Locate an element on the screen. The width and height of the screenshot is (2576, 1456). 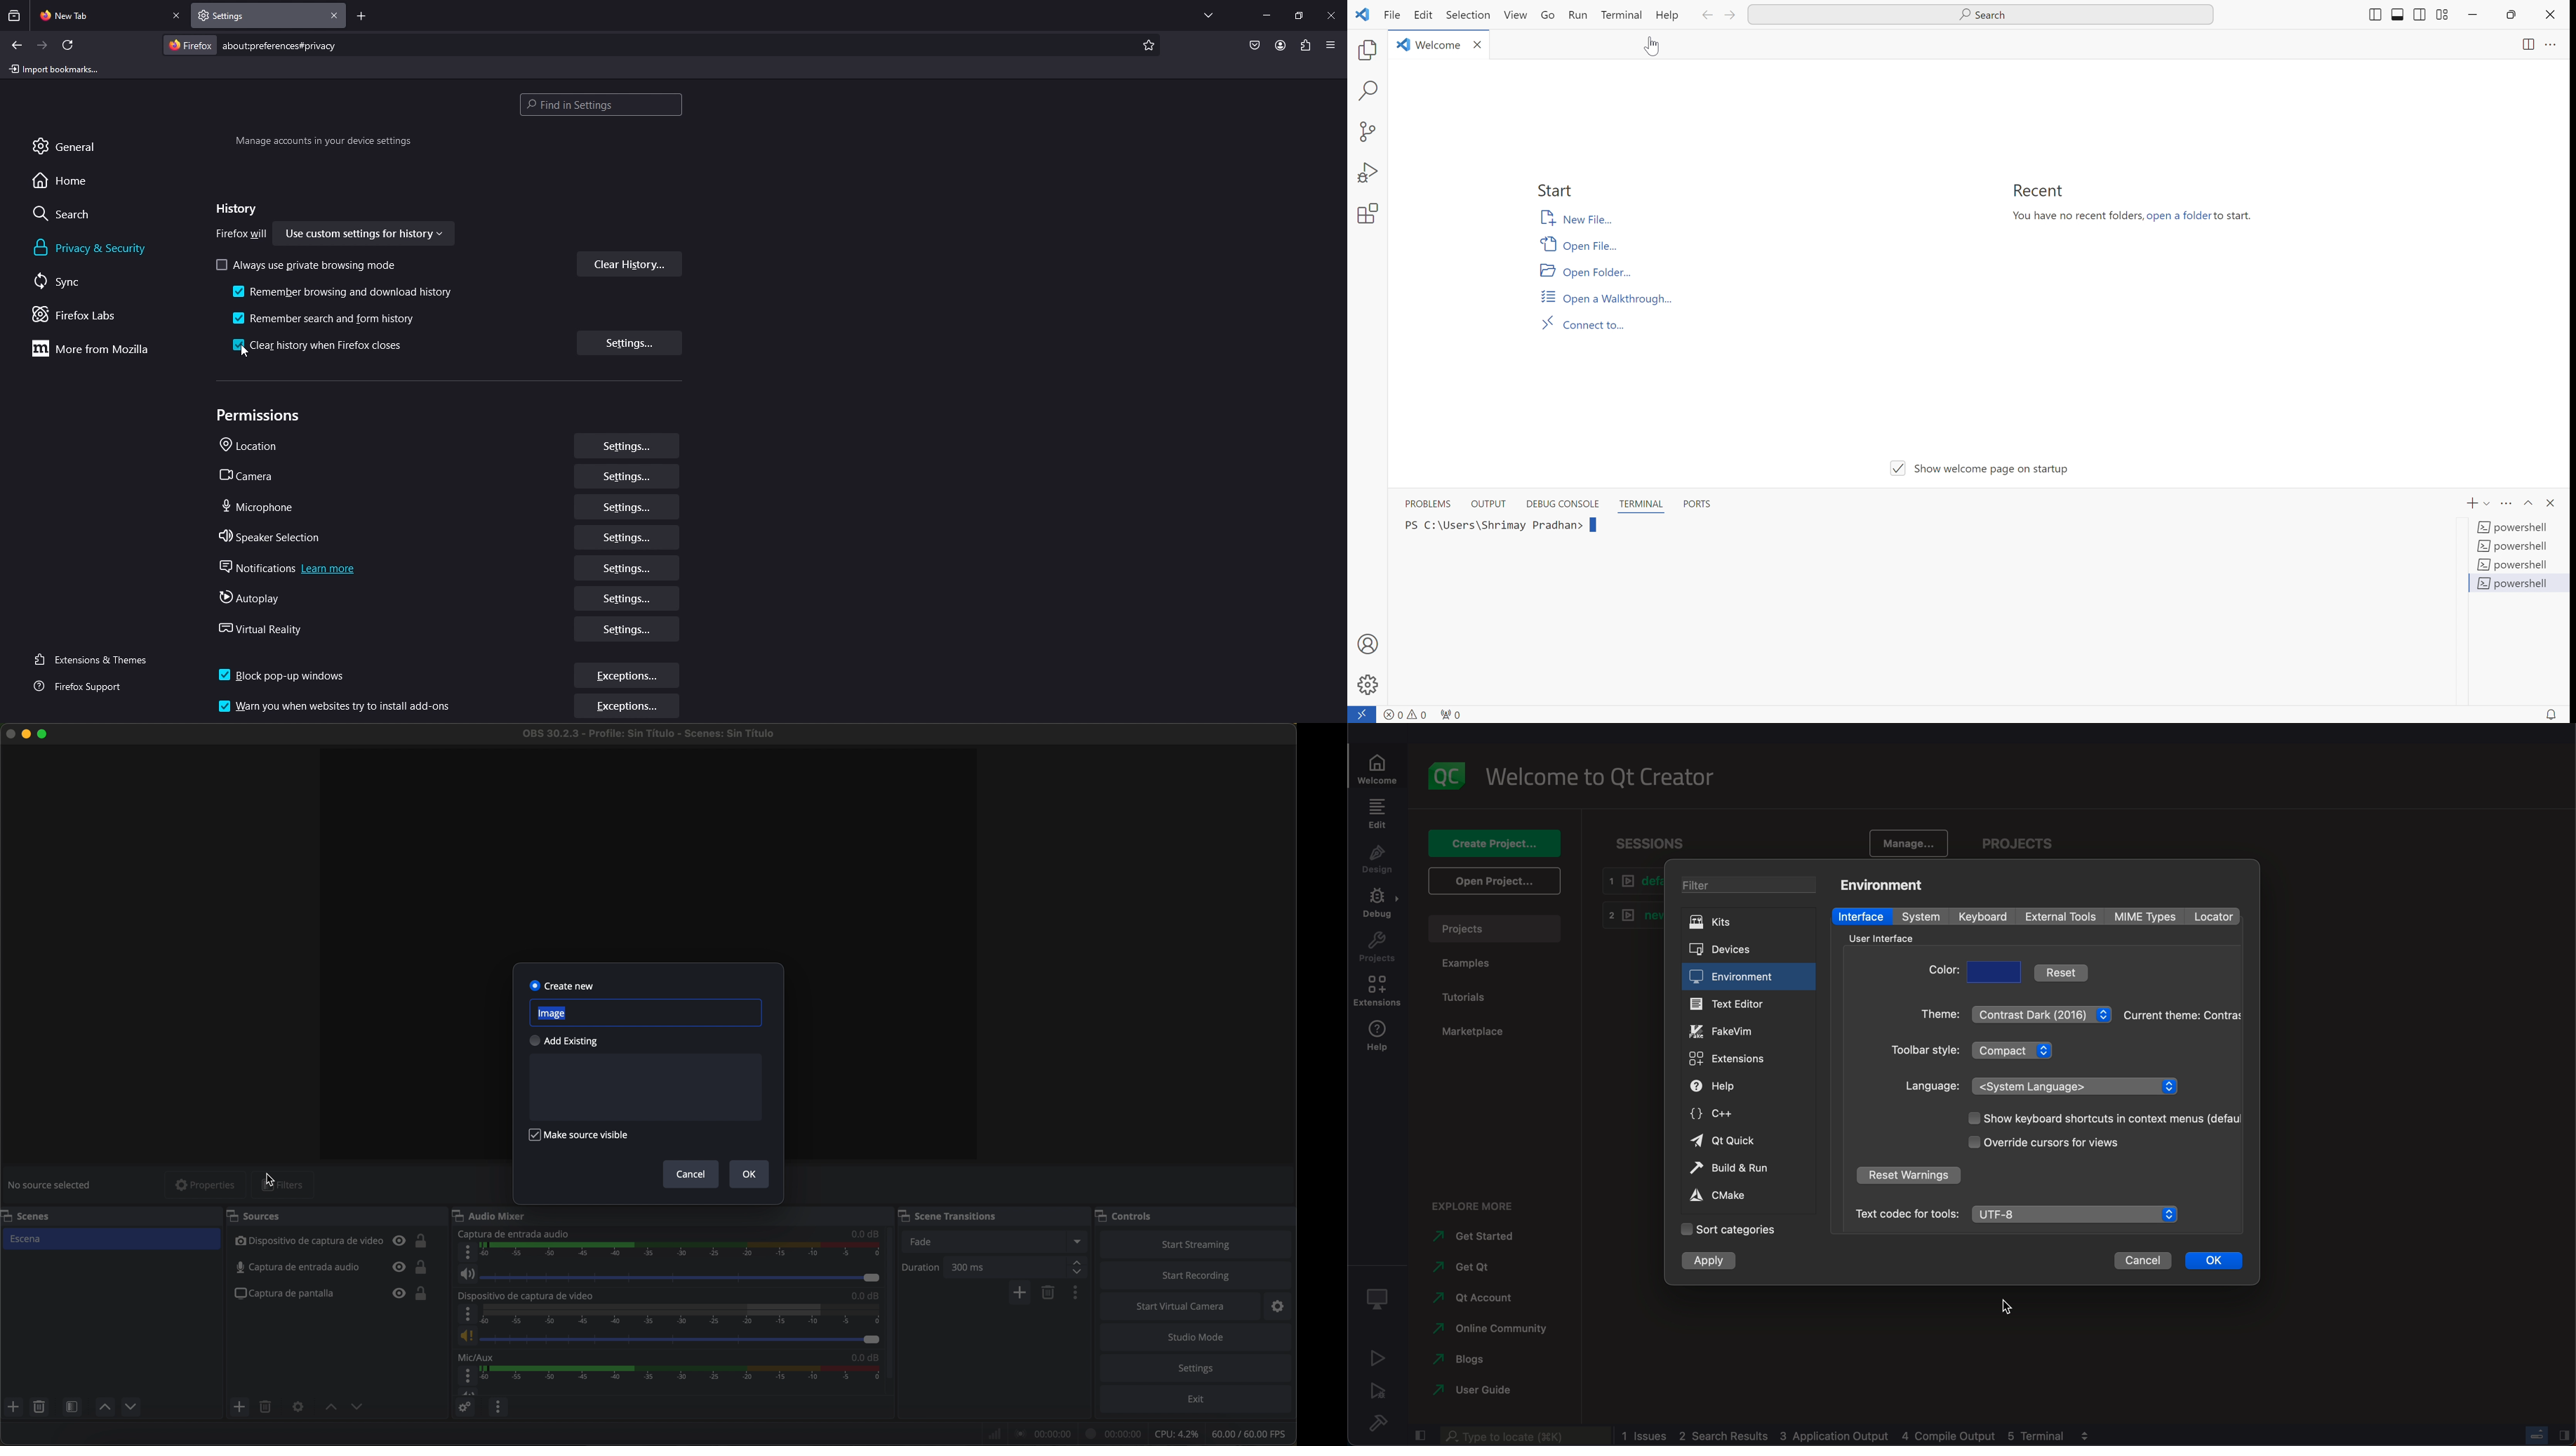
profile is located at coordinates (1280, 45).